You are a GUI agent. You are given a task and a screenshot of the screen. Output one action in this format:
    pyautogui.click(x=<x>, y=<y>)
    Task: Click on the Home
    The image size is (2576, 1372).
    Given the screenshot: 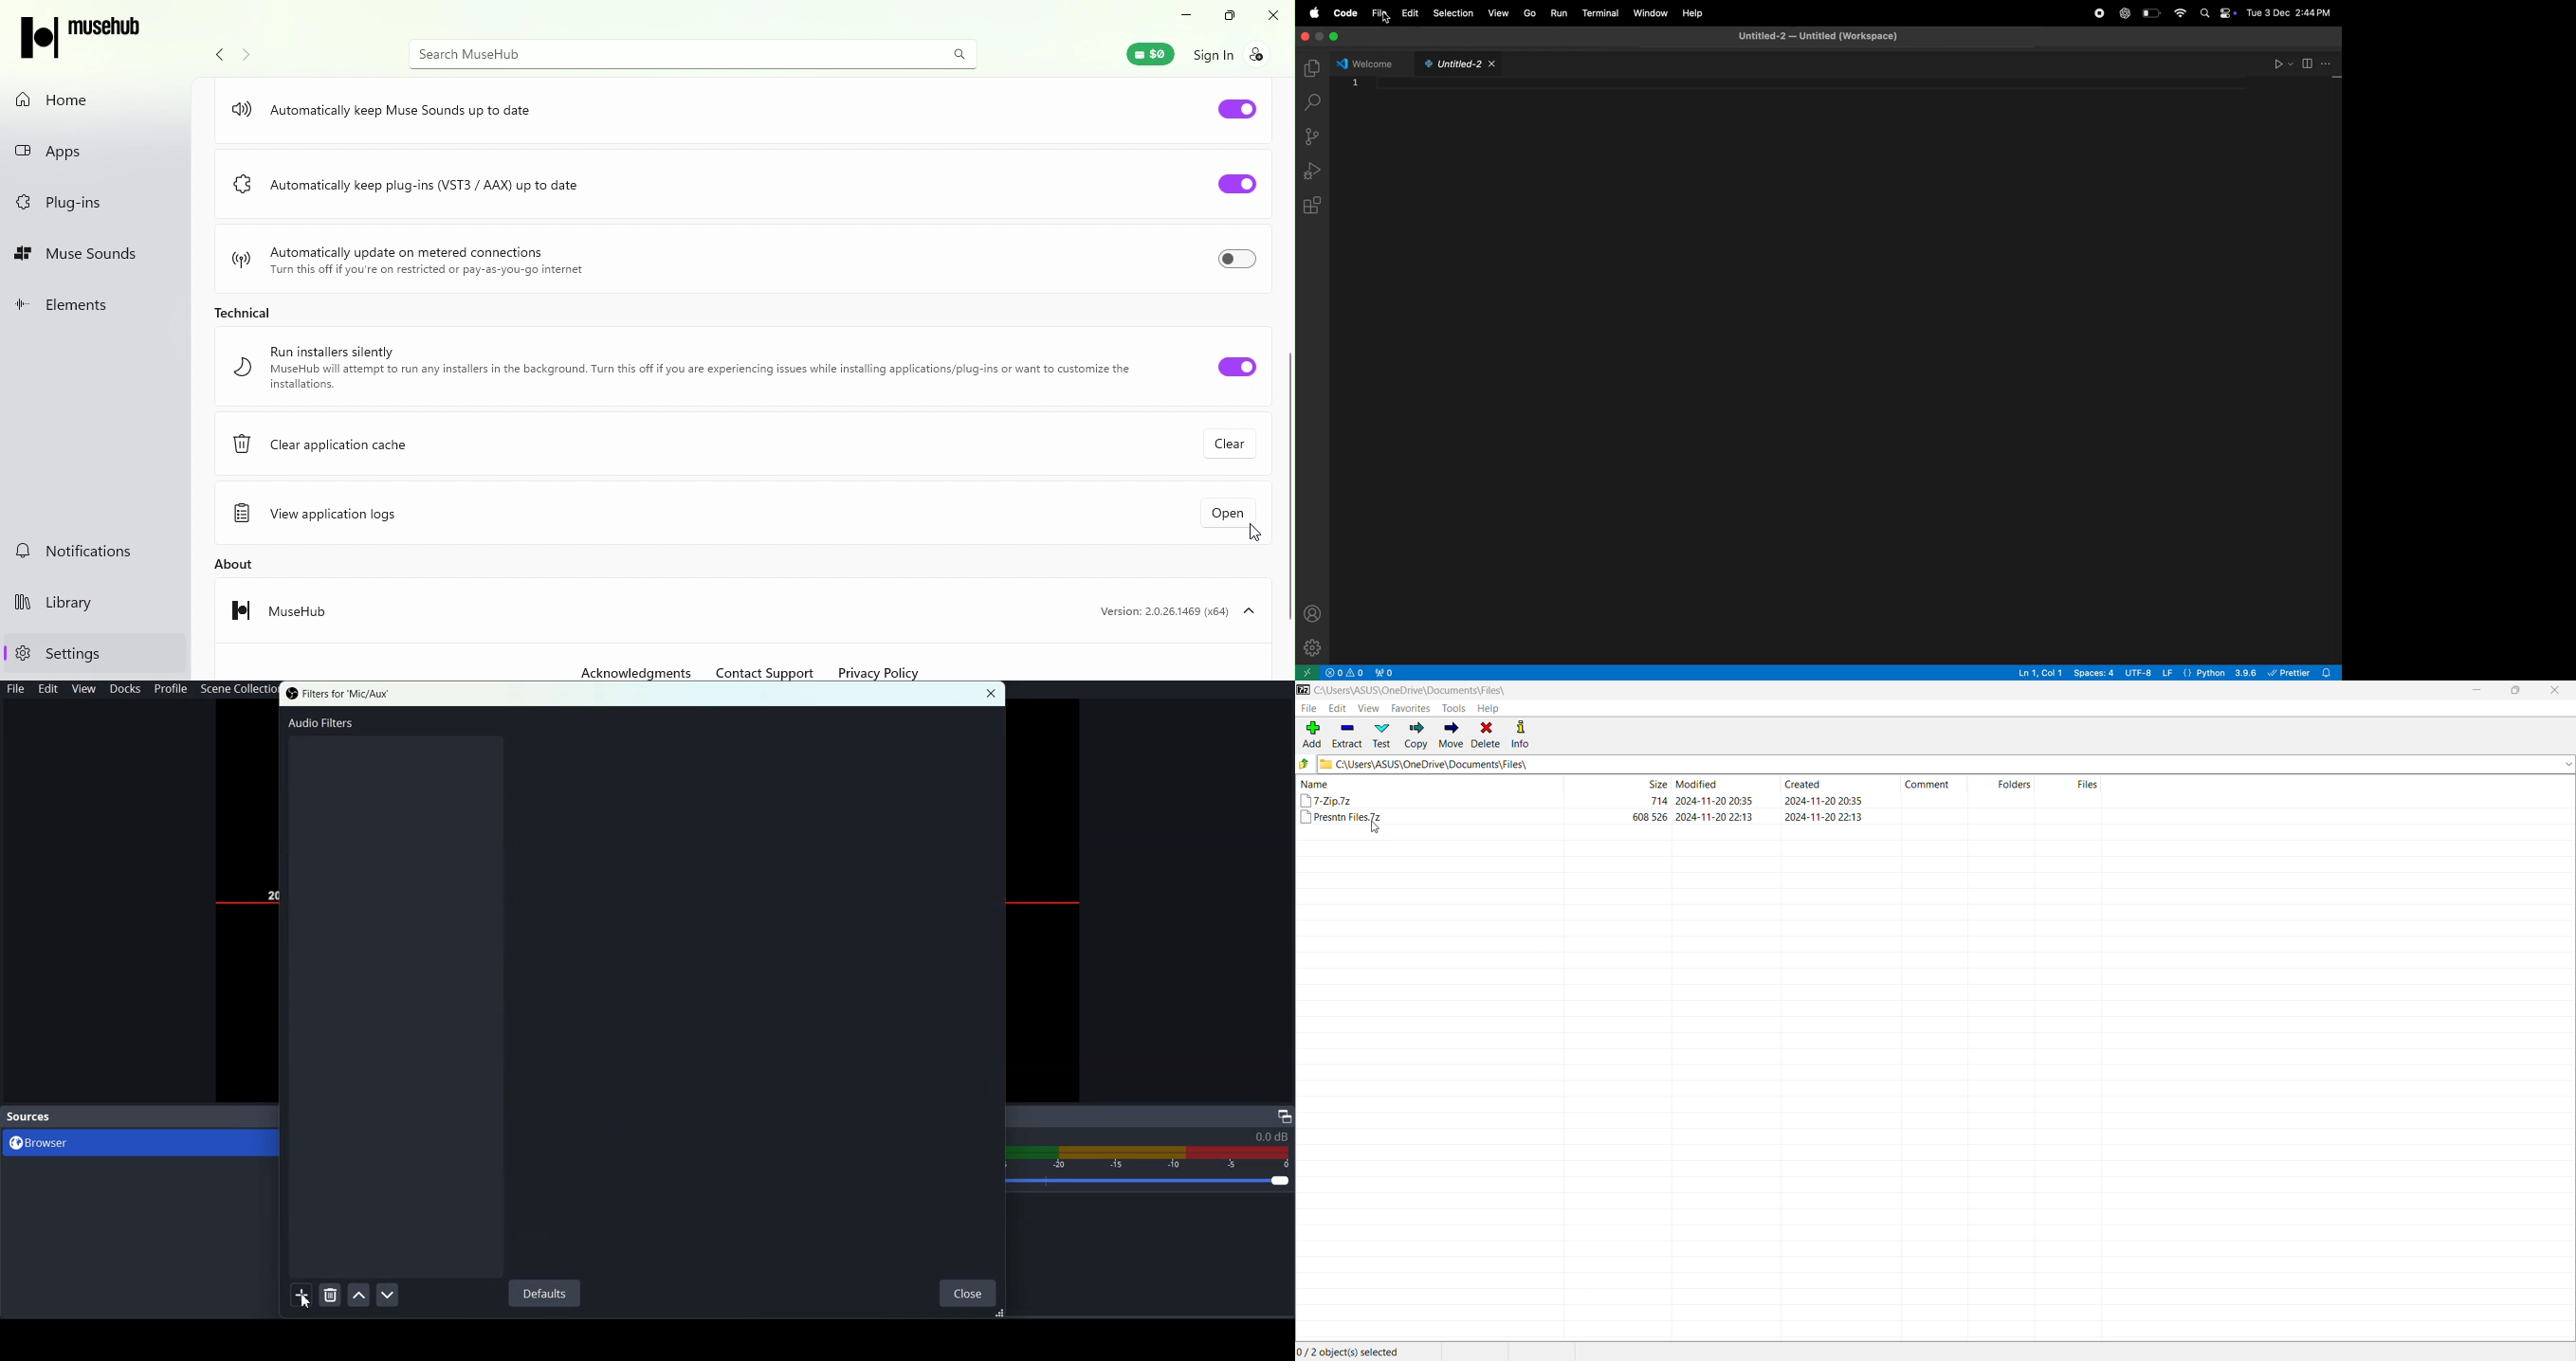 What is the action you would take?
    pyautogui.click(x=67, y=101)
    